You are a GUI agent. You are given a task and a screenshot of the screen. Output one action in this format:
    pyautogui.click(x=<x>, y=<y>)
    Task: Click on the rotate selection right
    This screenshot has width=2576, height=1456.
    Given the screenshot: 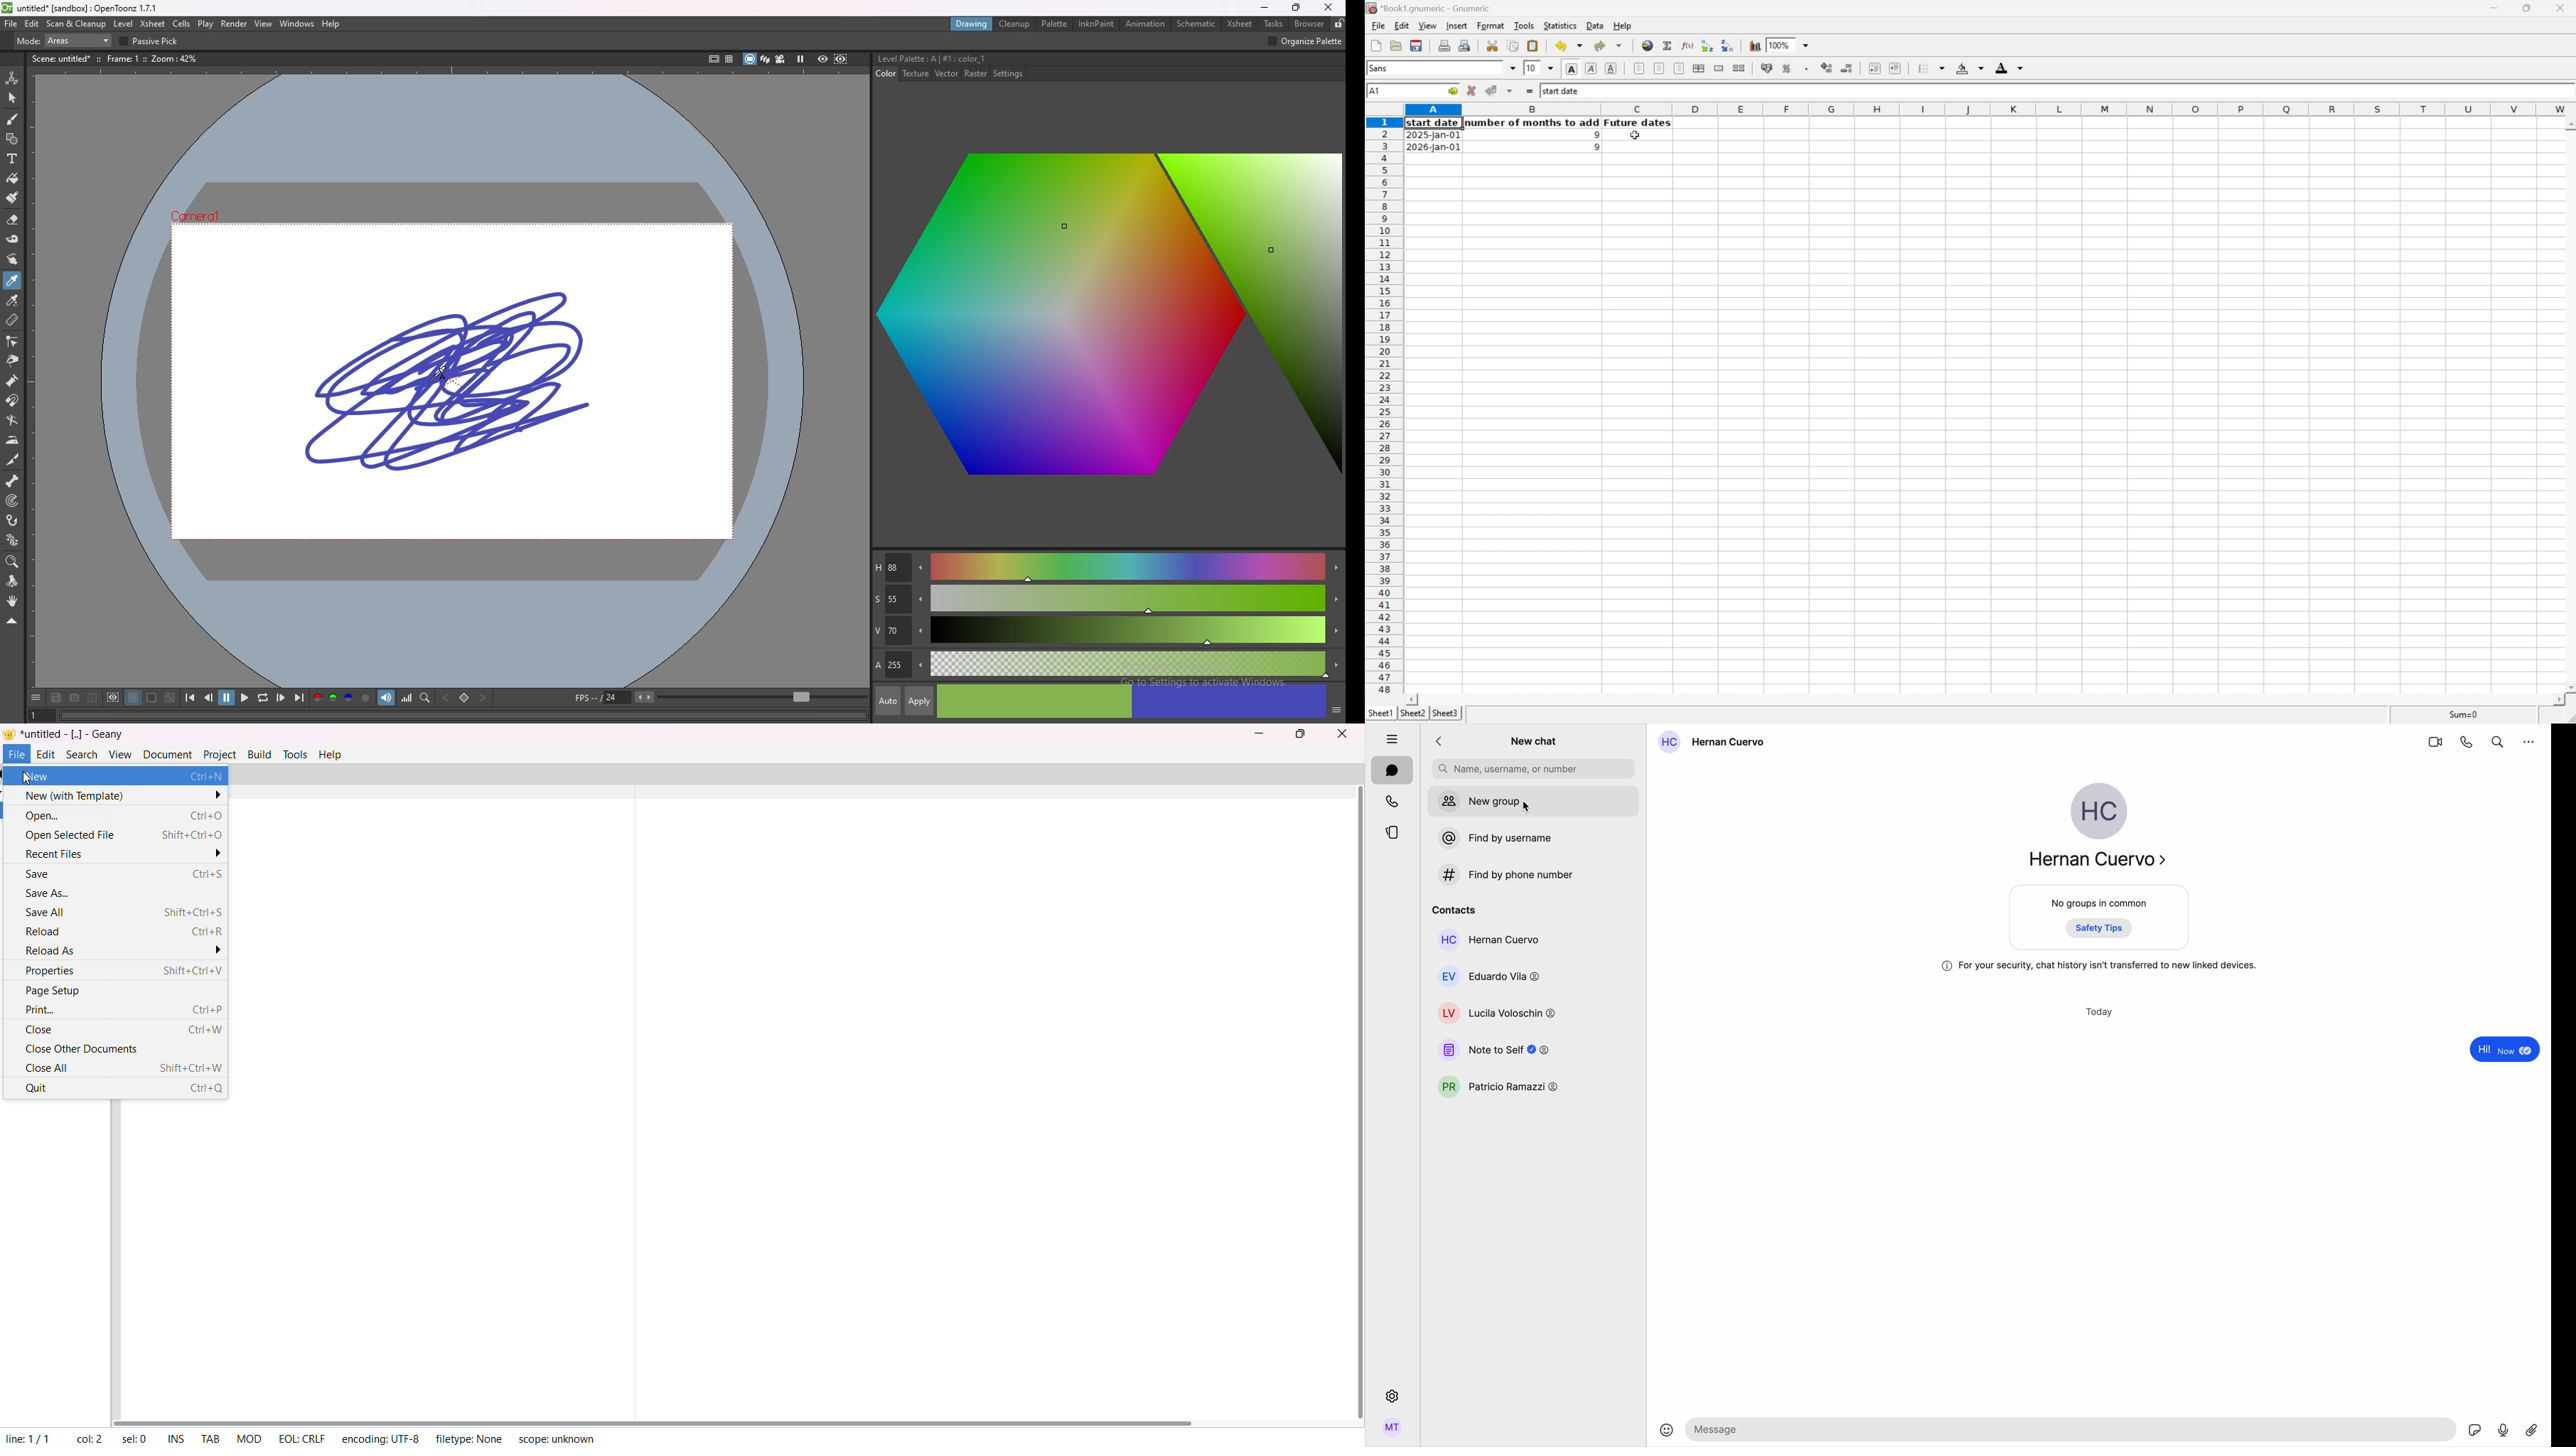 What is the action you would take?
    pyautogui.click(x=780, y=41)
    